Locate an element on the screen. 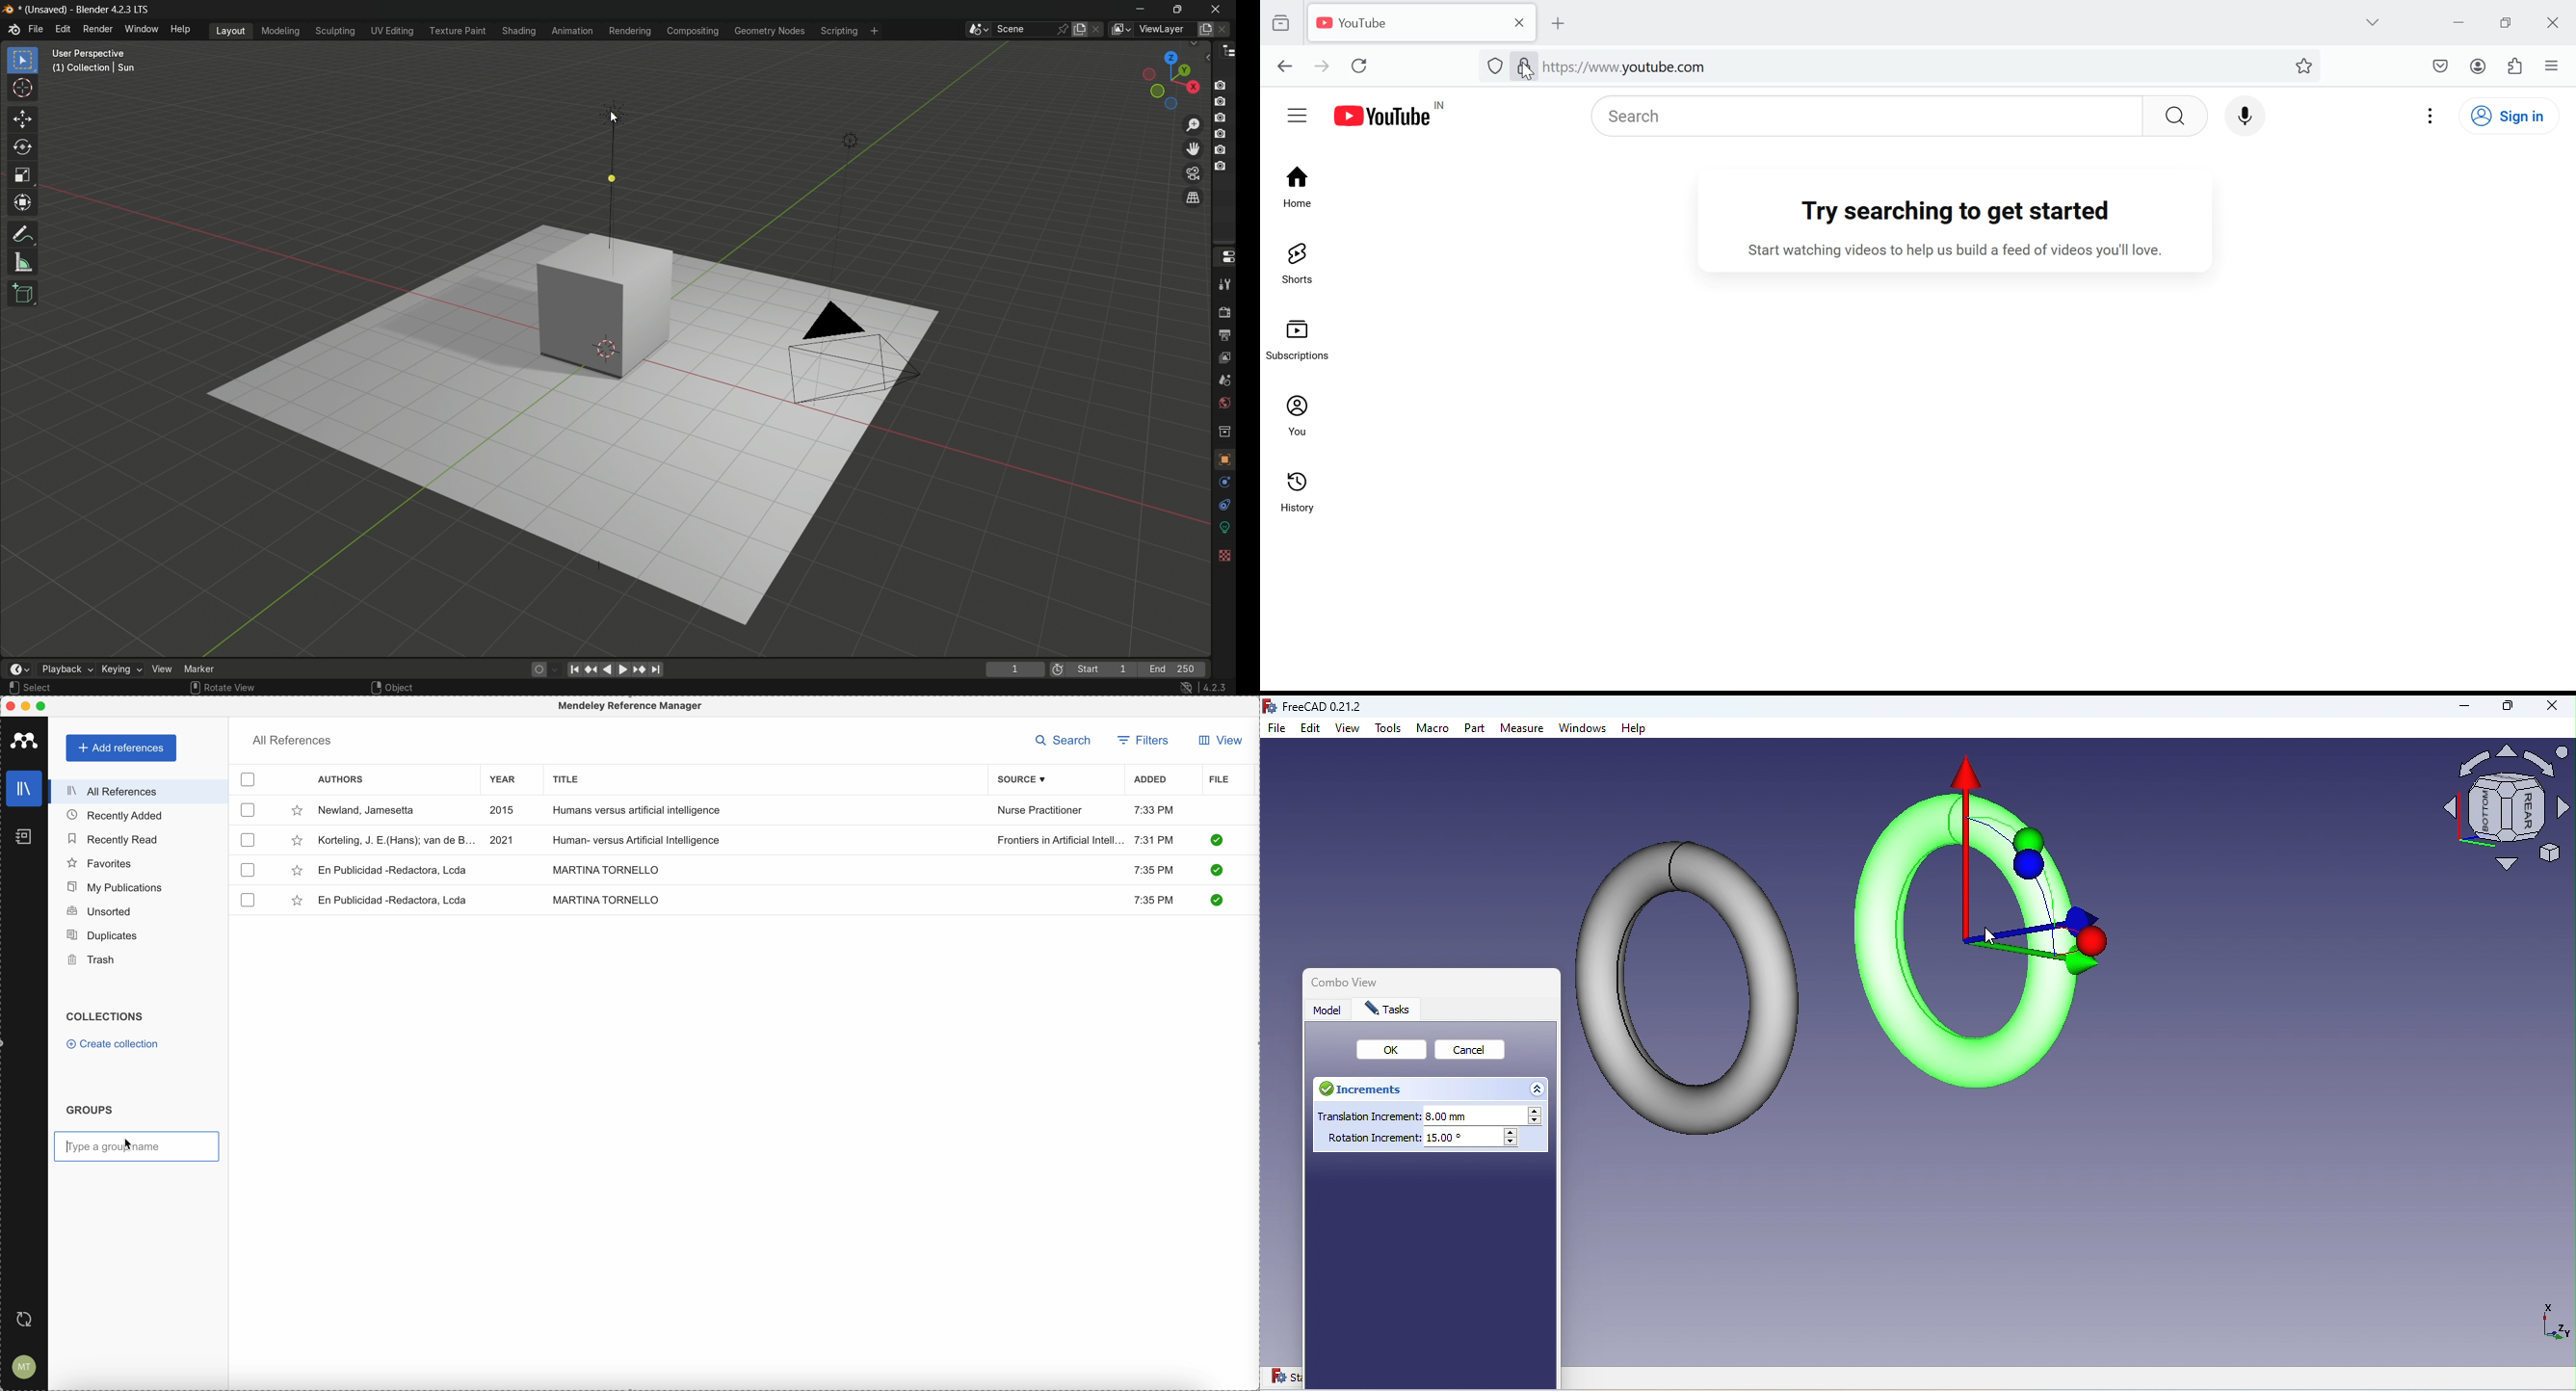 The height and width of the screenshot is (1400, 2576). output is located at coordinates (1225, 336).